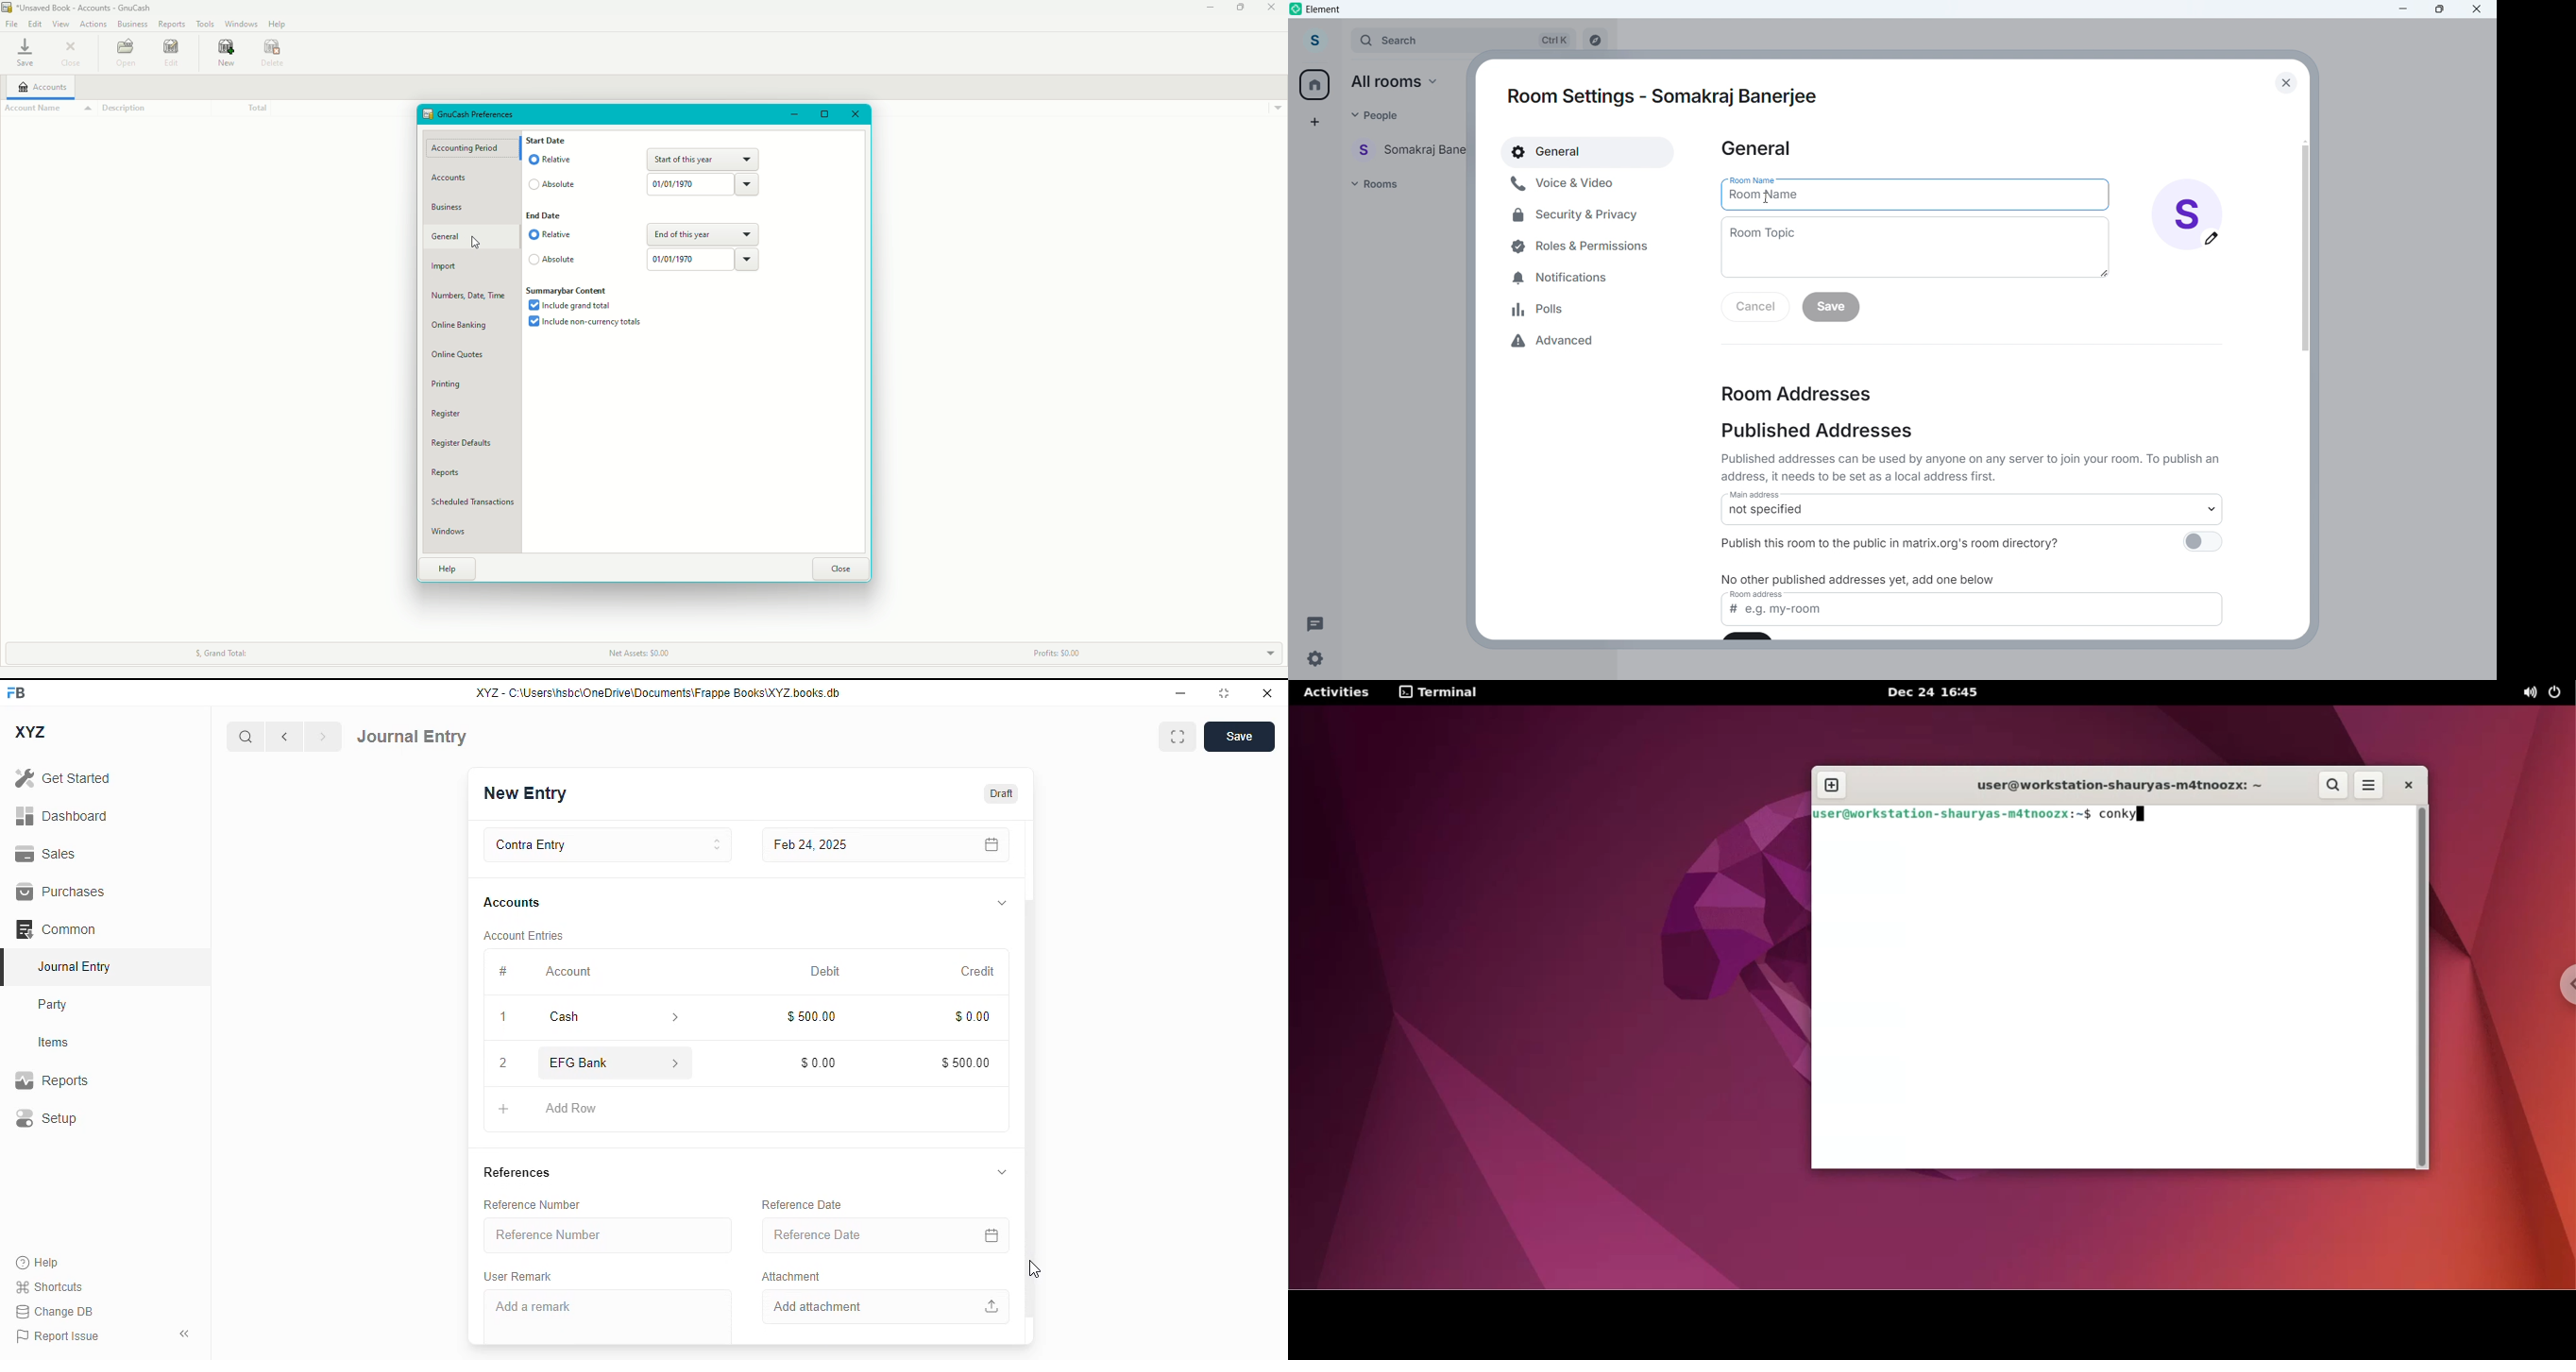 Image resolution: width=2576 pixels, height=1372 pixels. What do you see at coordinates (76, 966) in the screenshot?
I see `journal entry` at bounding box center [76, 966].